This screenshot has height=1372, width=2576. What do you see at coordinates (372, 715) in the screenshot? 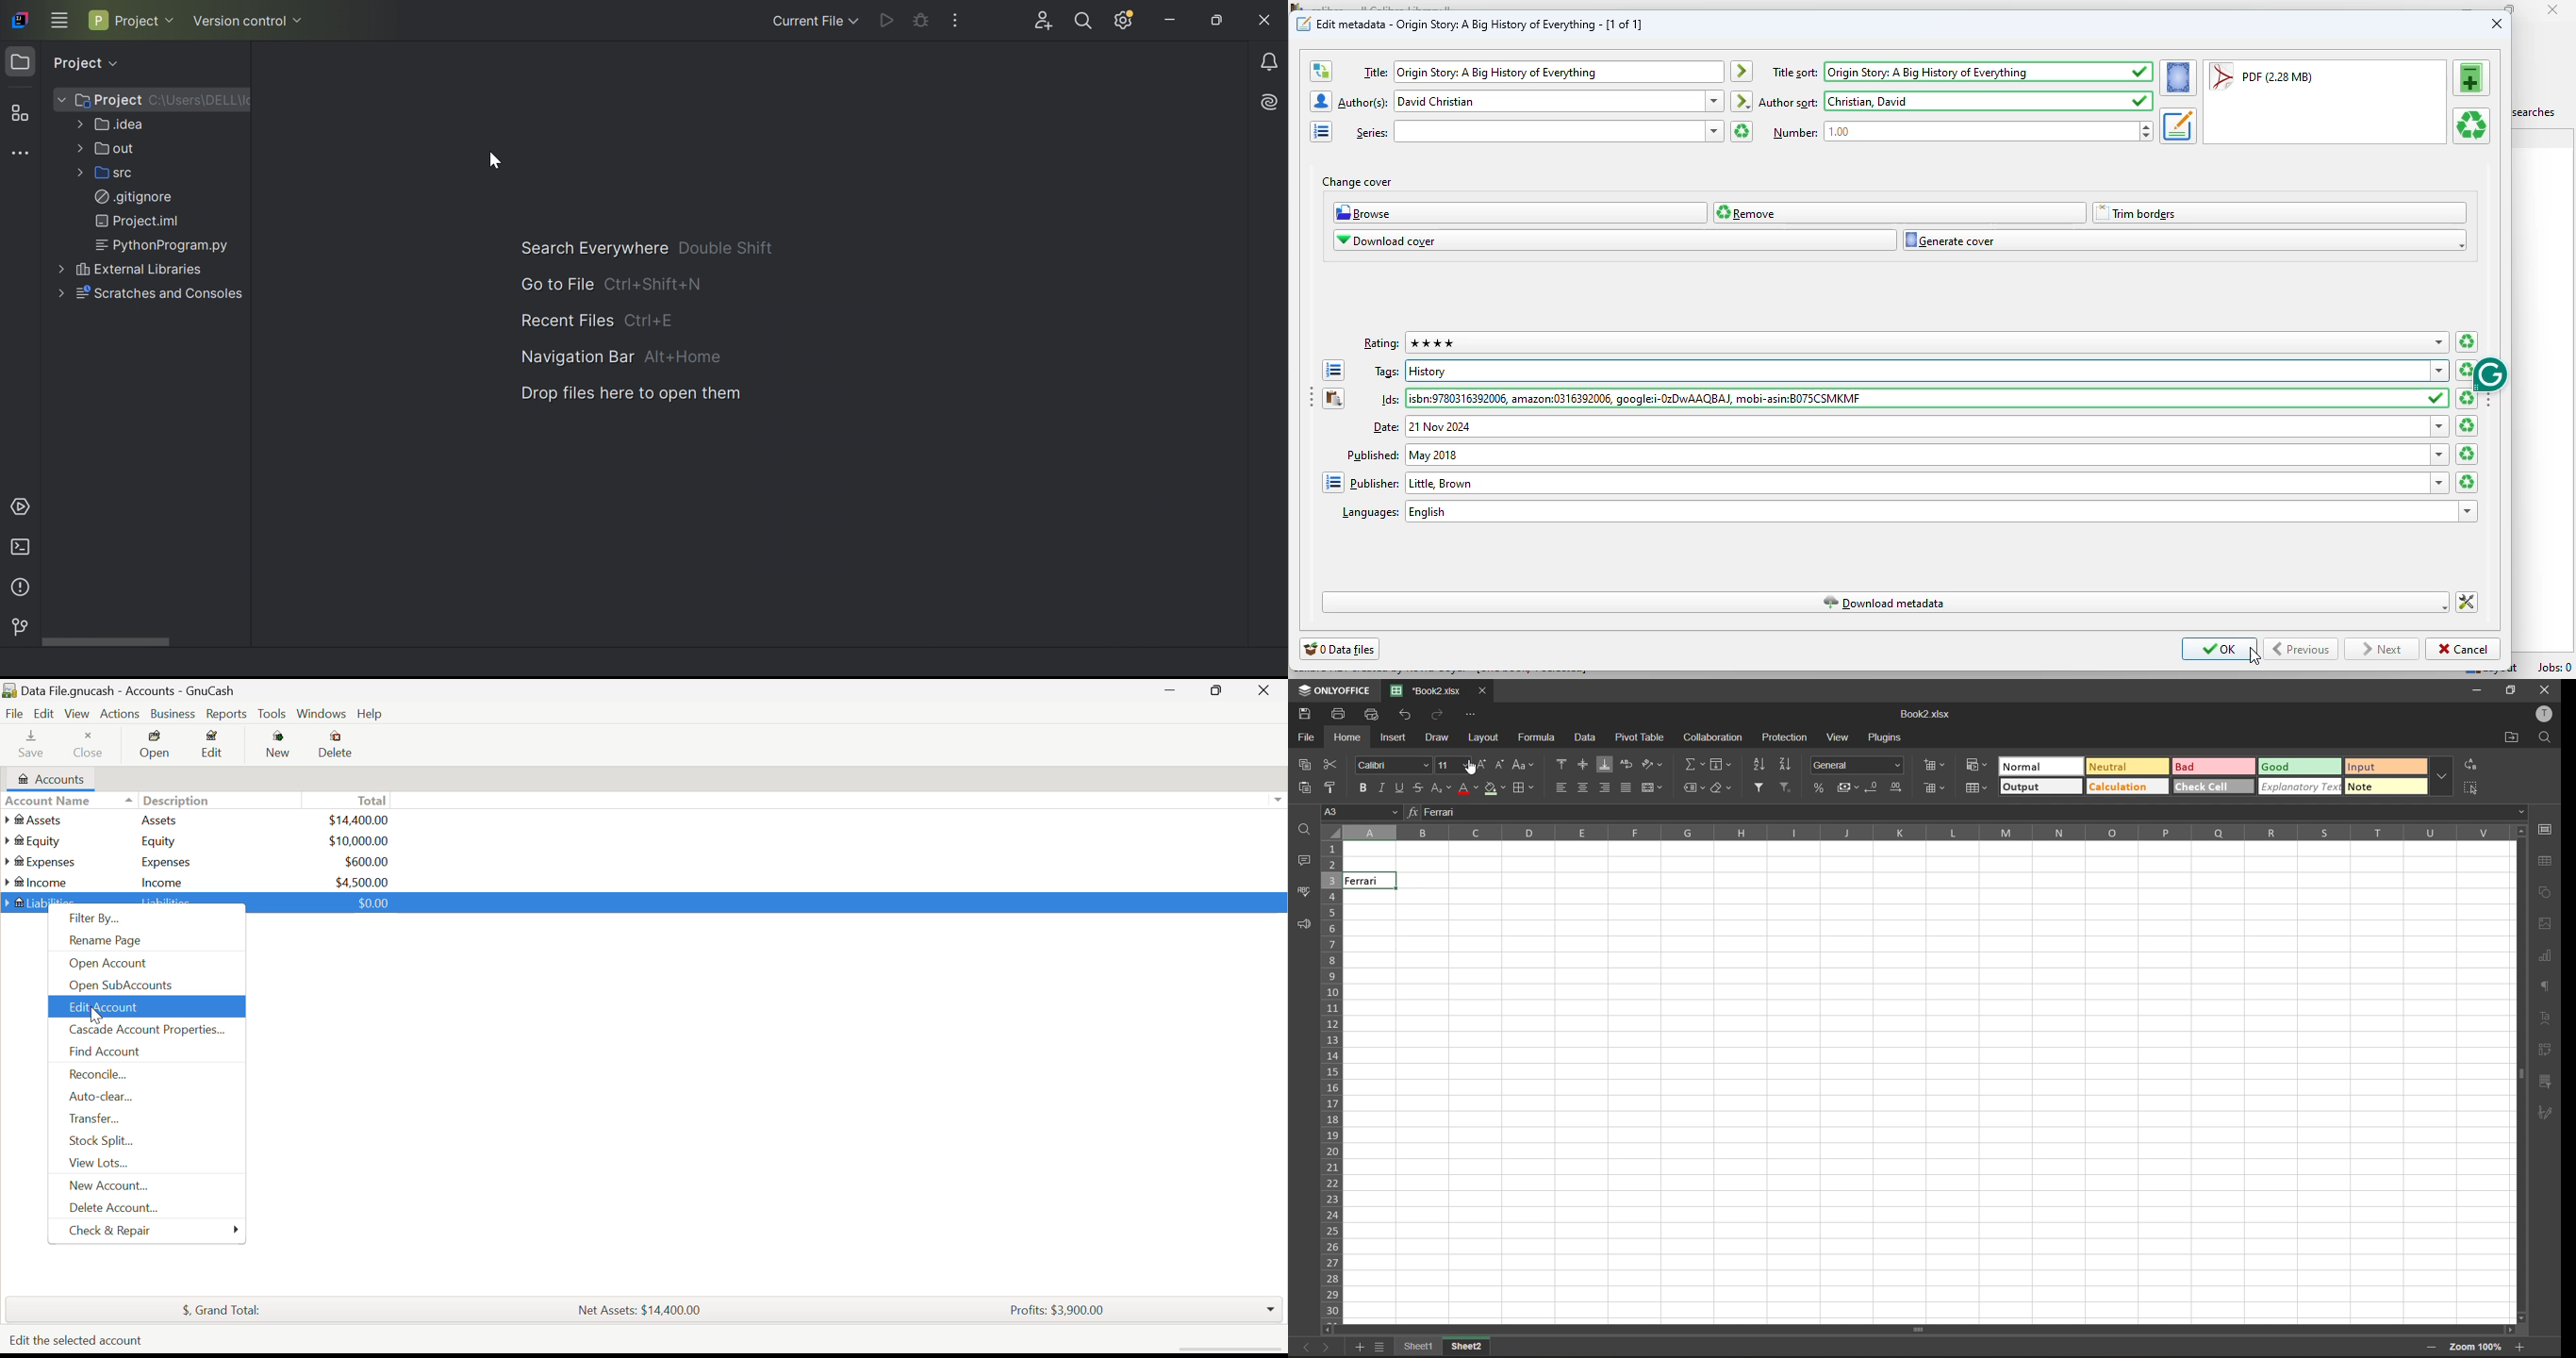
I see `Help` at bounding box center [372, 715].